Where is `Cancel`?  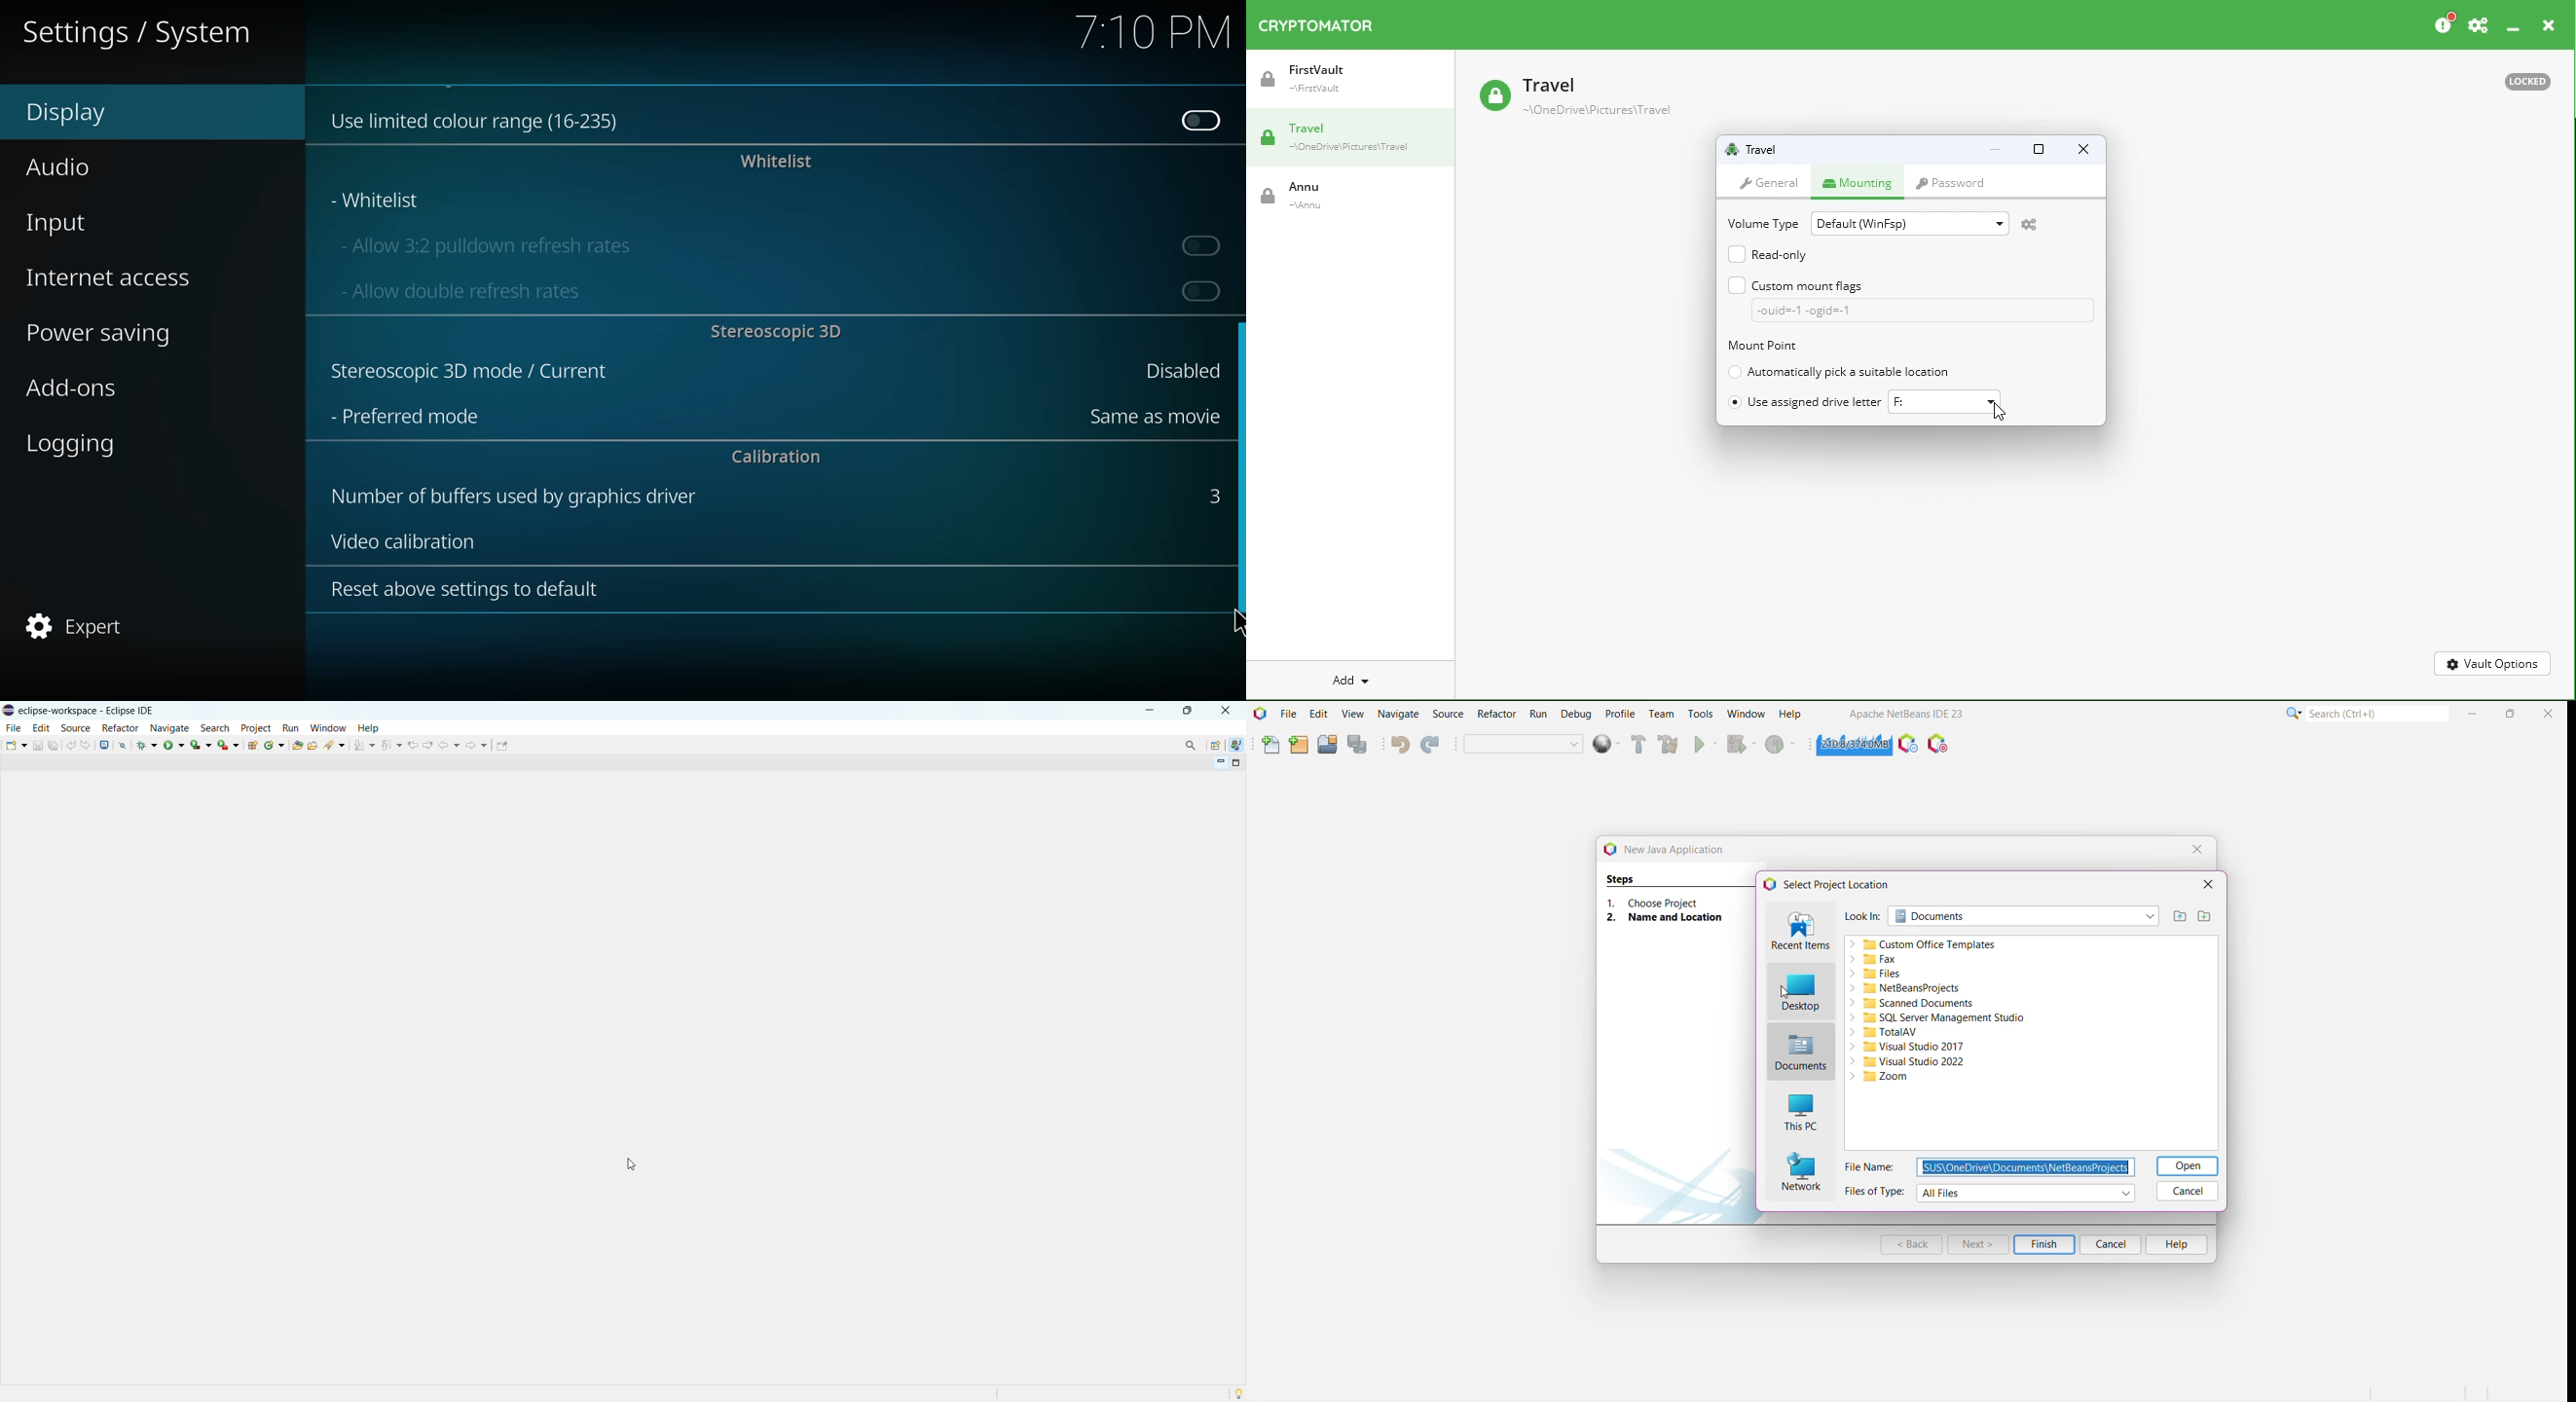 Cancel is located at coordinates (2113, 1244).